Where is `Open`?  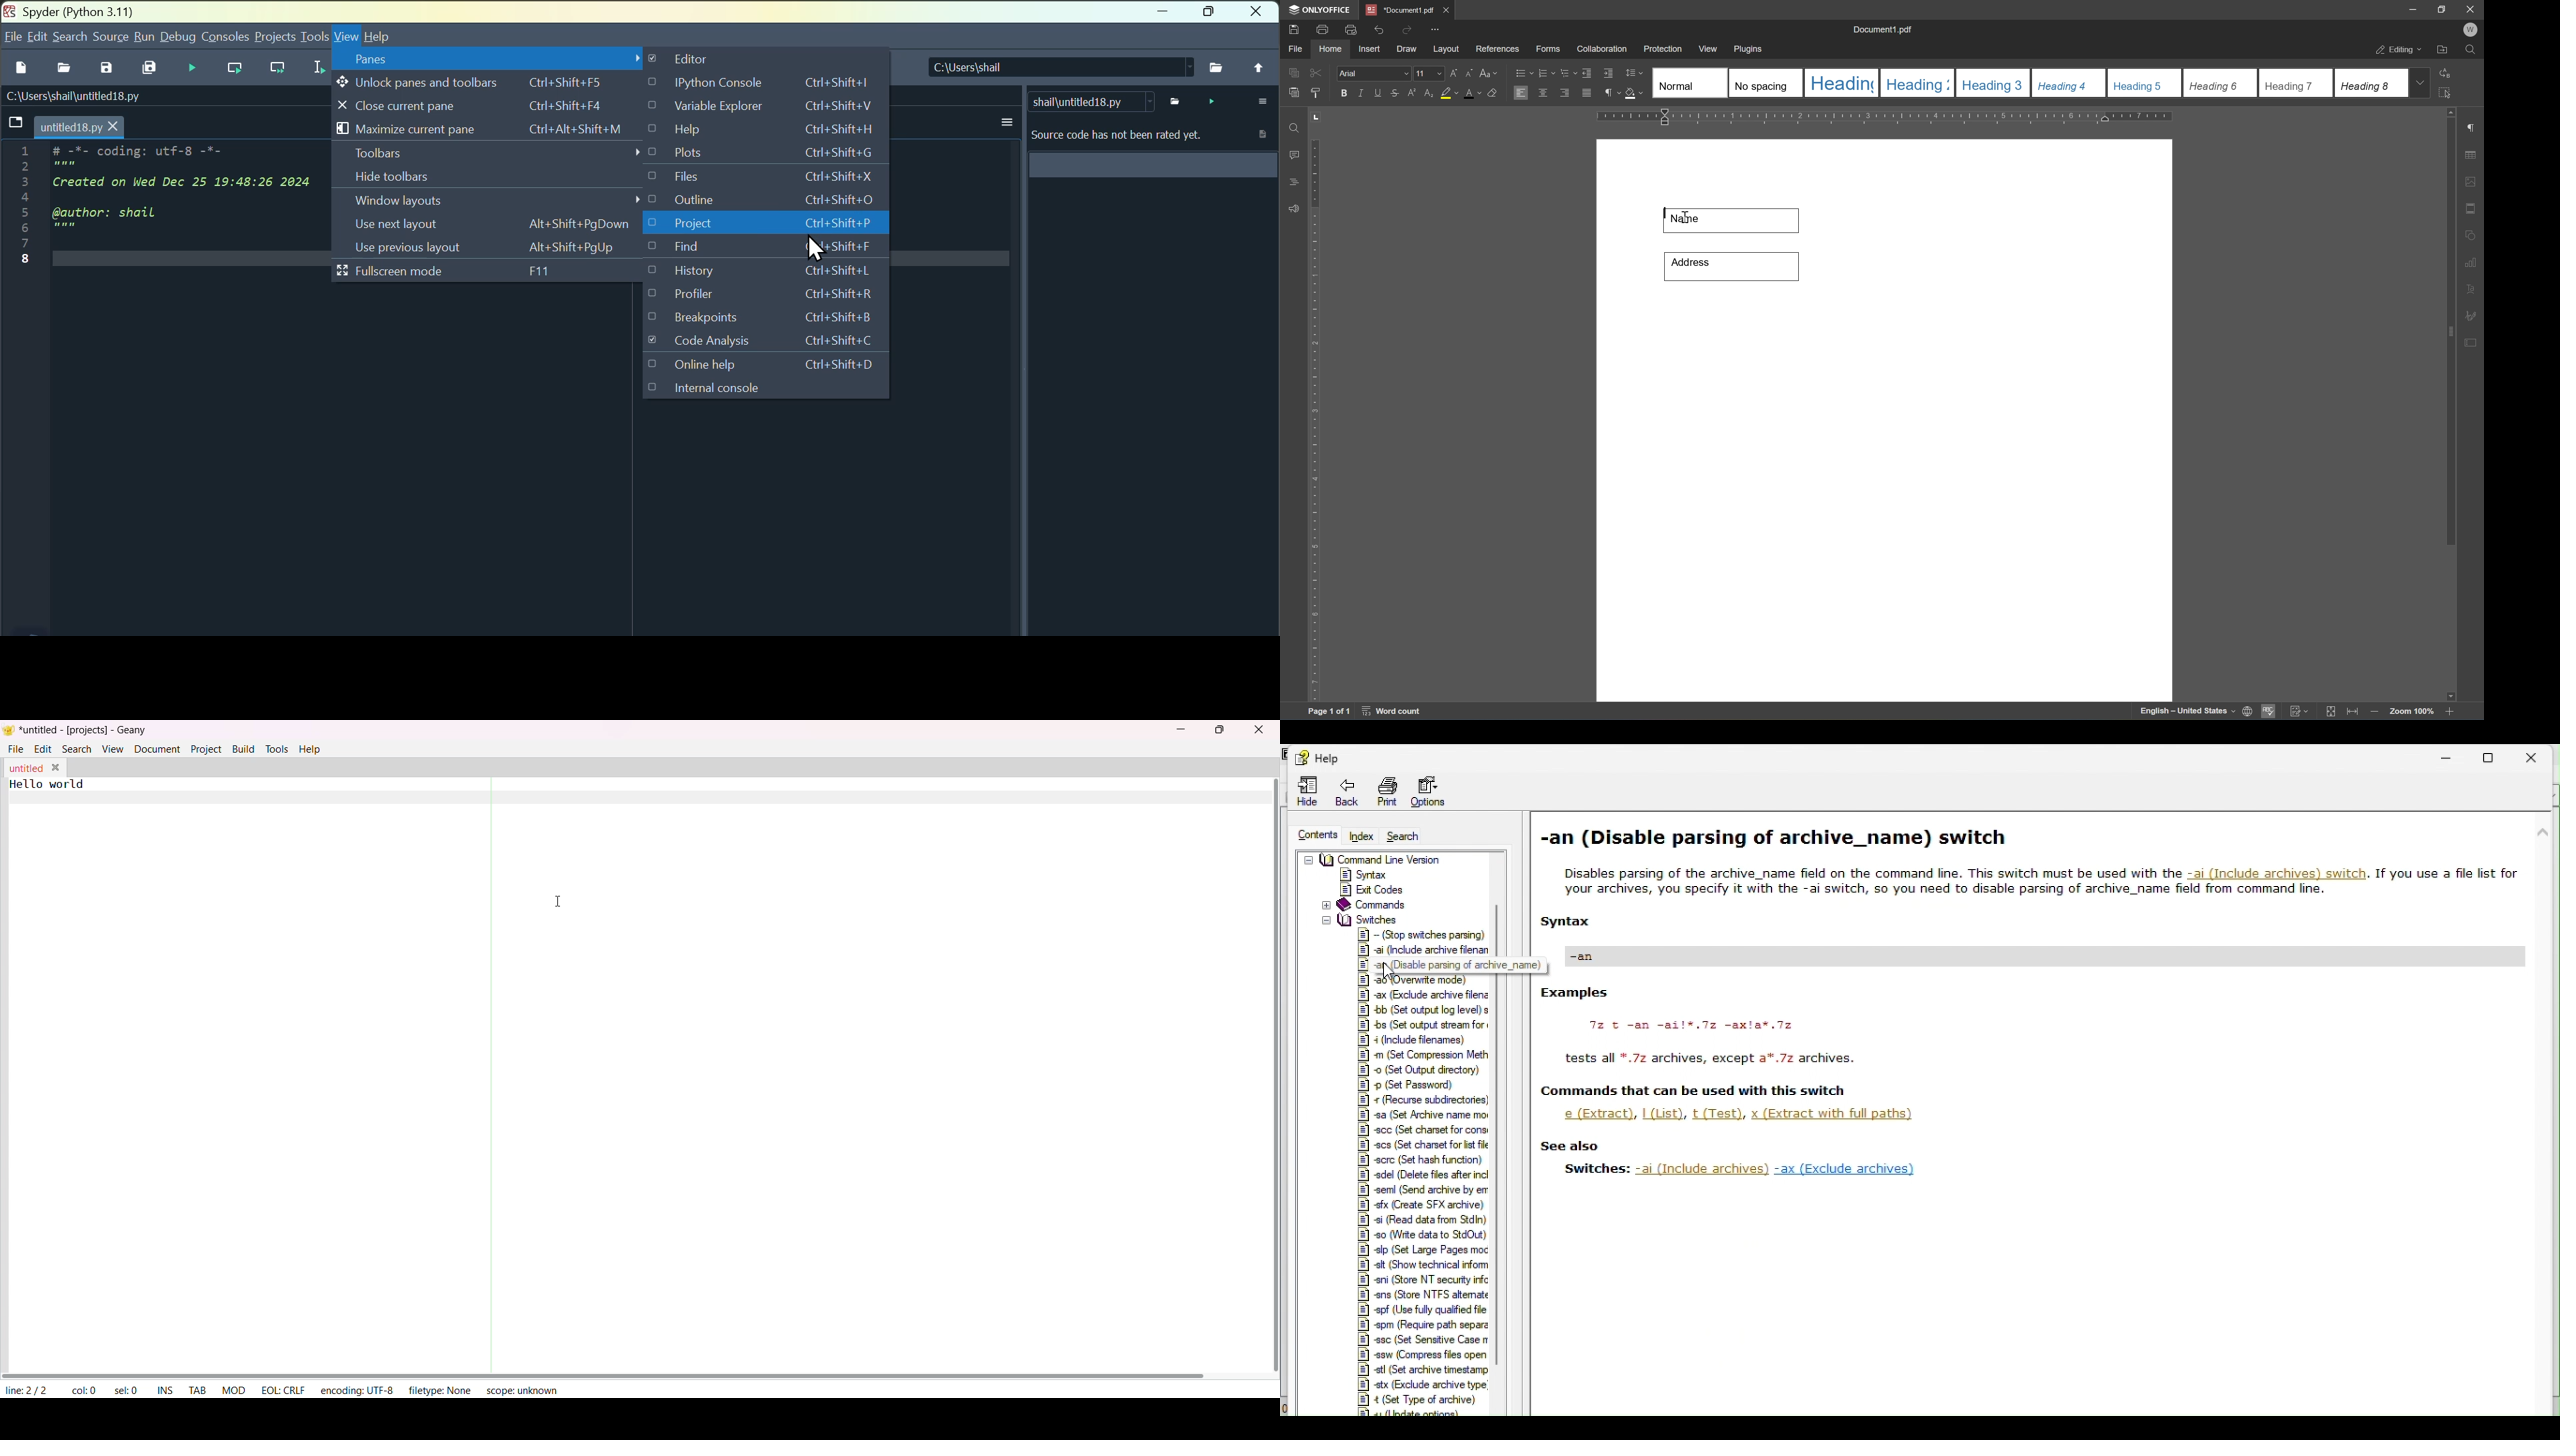 Open is located at coordinates (67, 73).